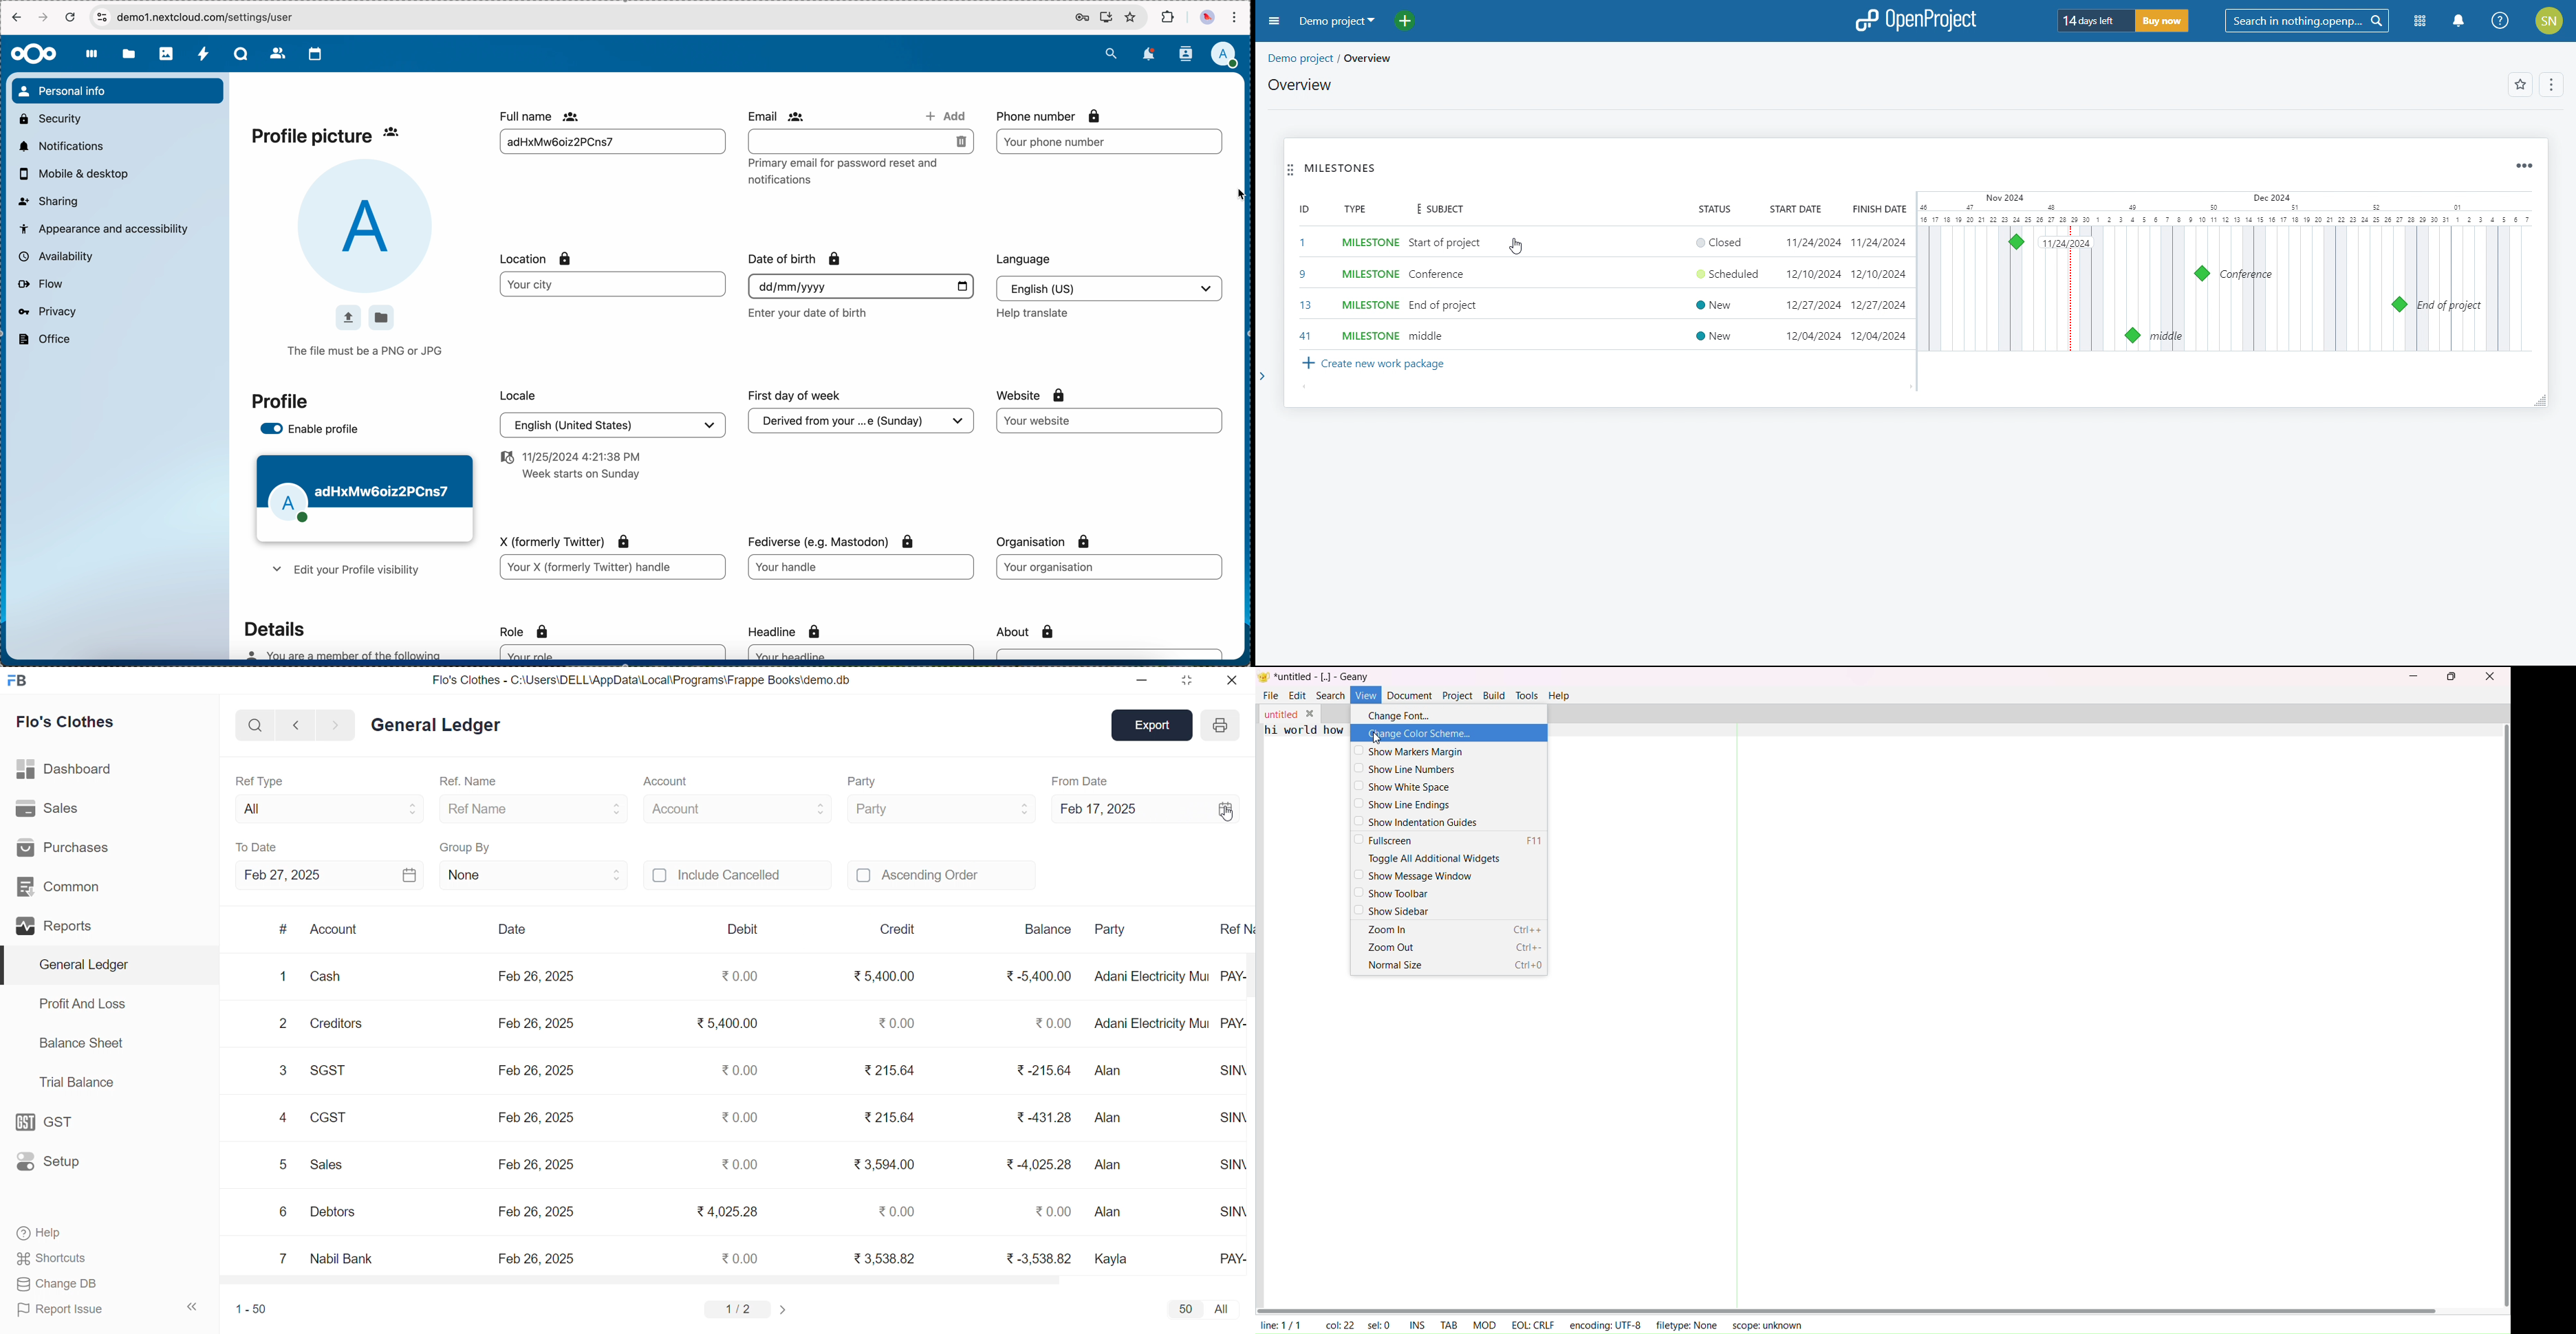 This screenshot has width=2576, height=1344. What do you see at coordinates (341, 1256) in the screenshot?
I see `Nabil Bank` at bounding box center [341, 1256].